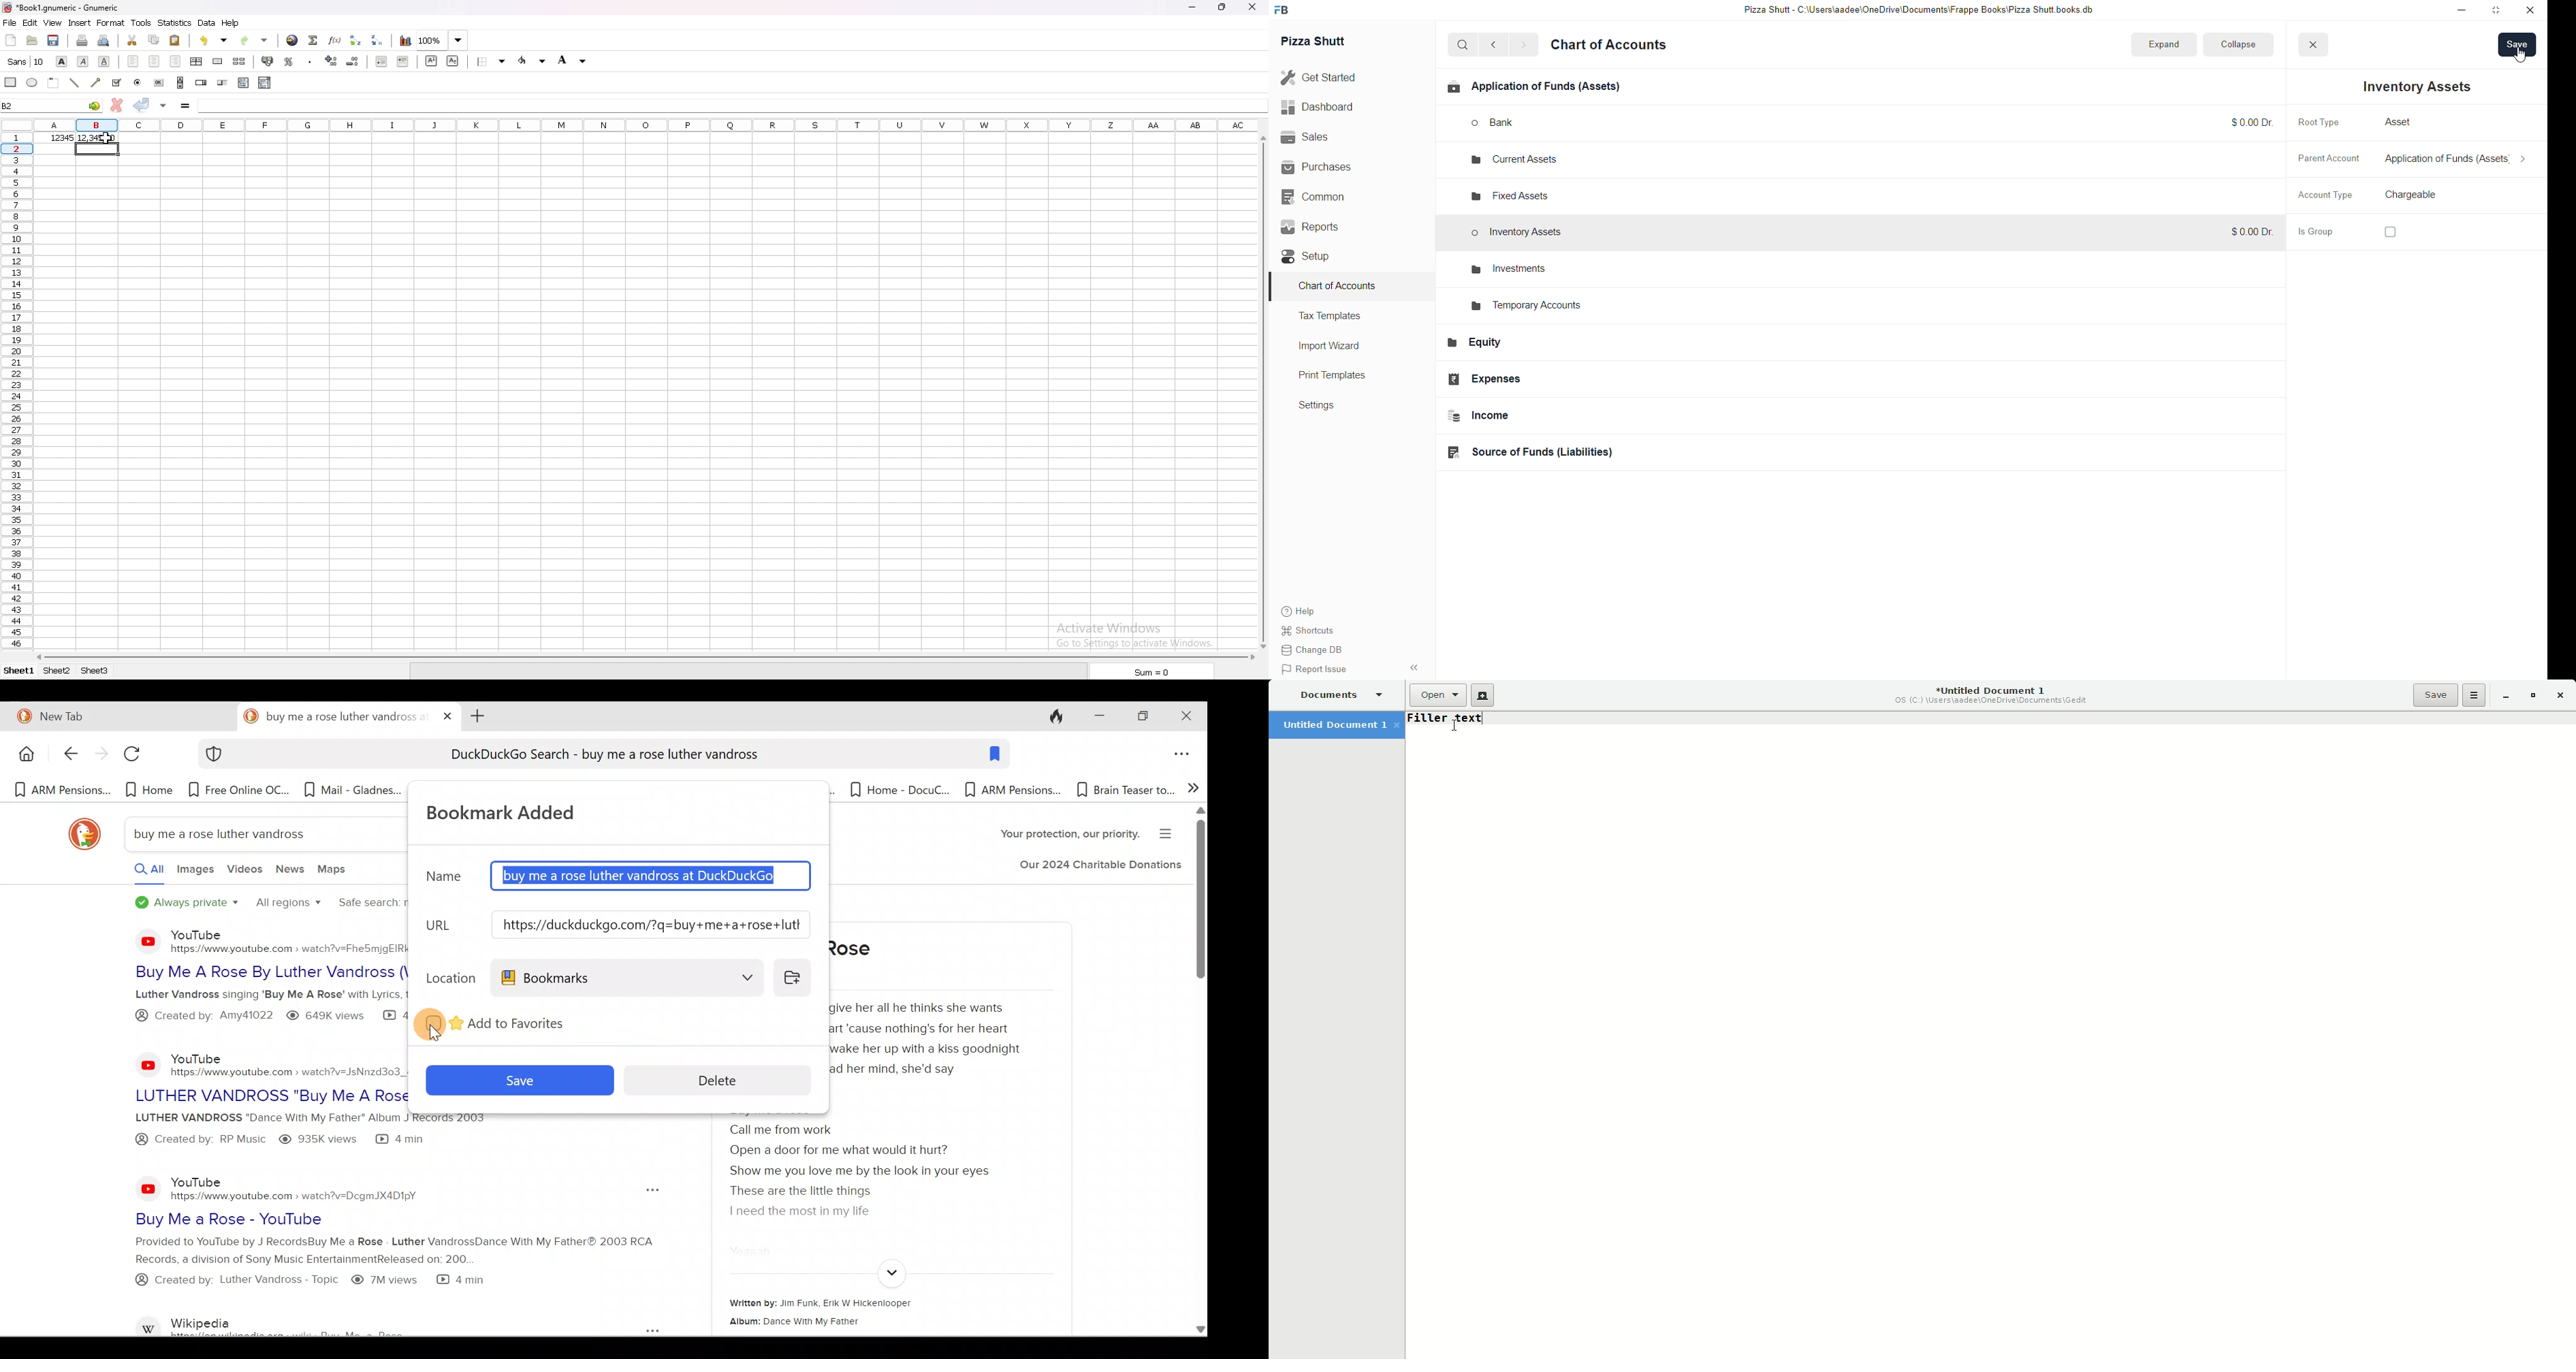  What do you see at coordinates (56, 137) in the screenshot?
I see `number` at bounding box center [56, 137].